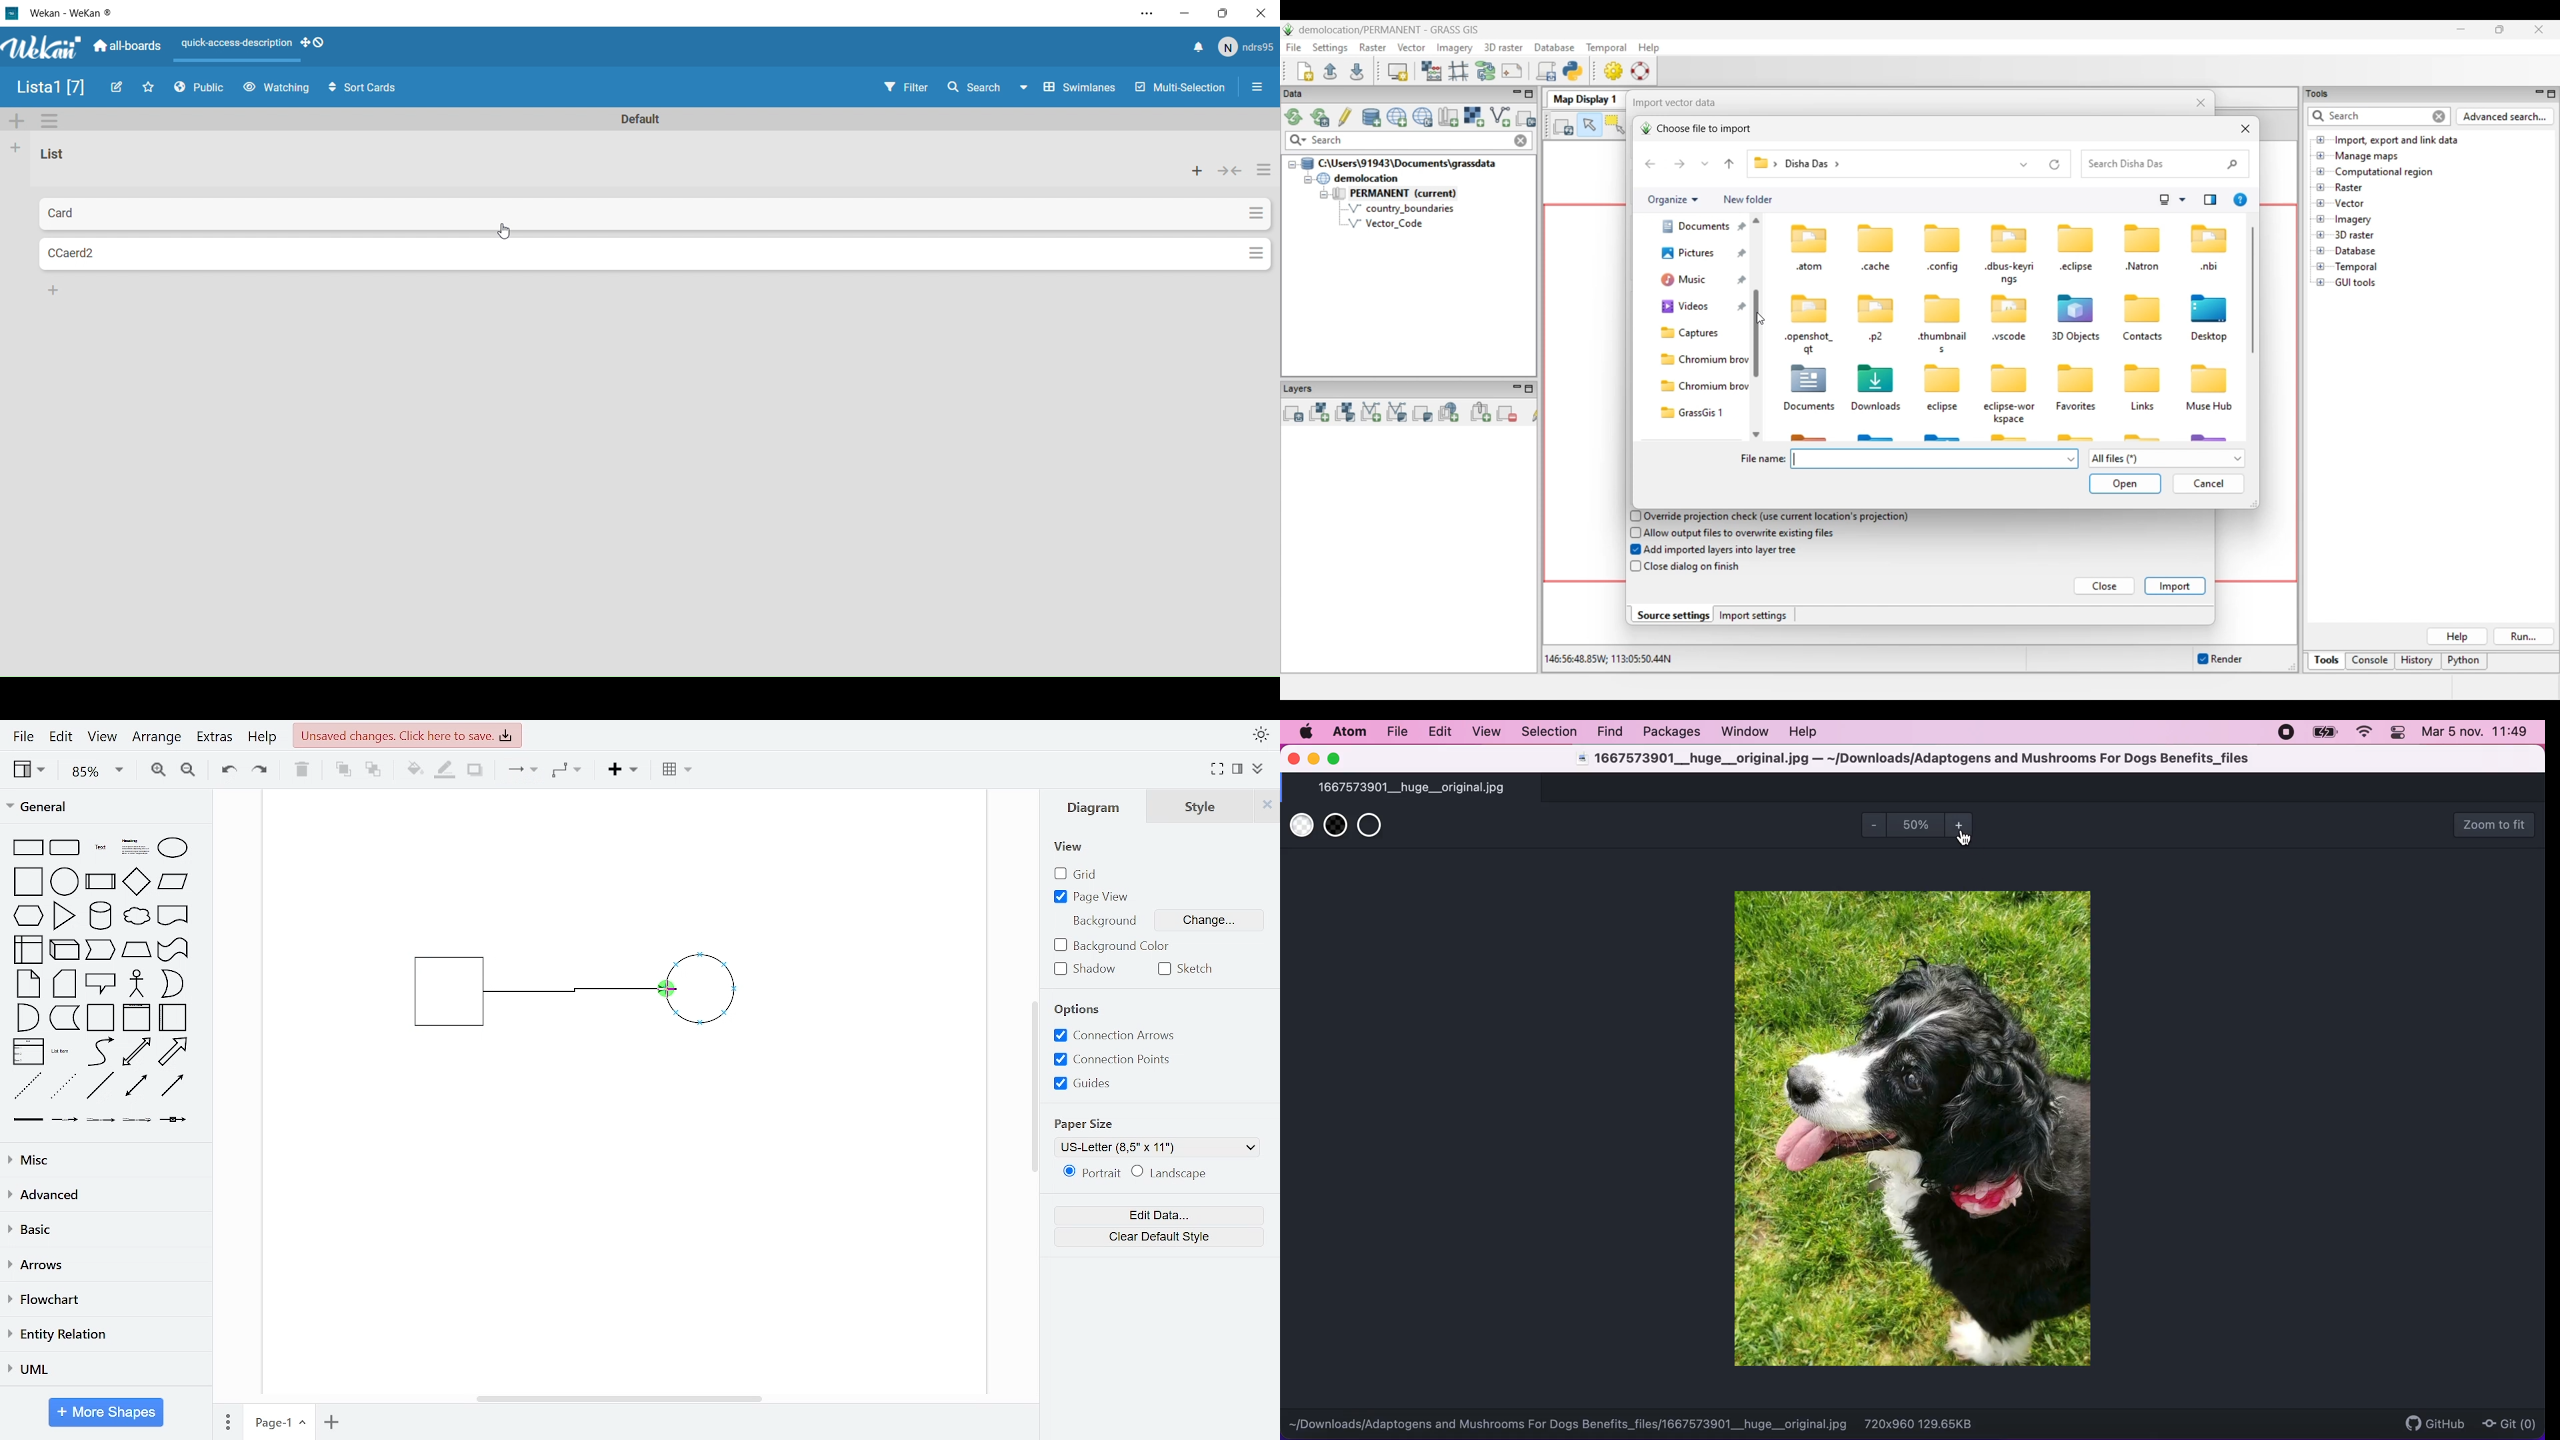 Image resolution: width=2576 pixels, height=1456 pixels. I want to click on fill line, so click(444, 770).